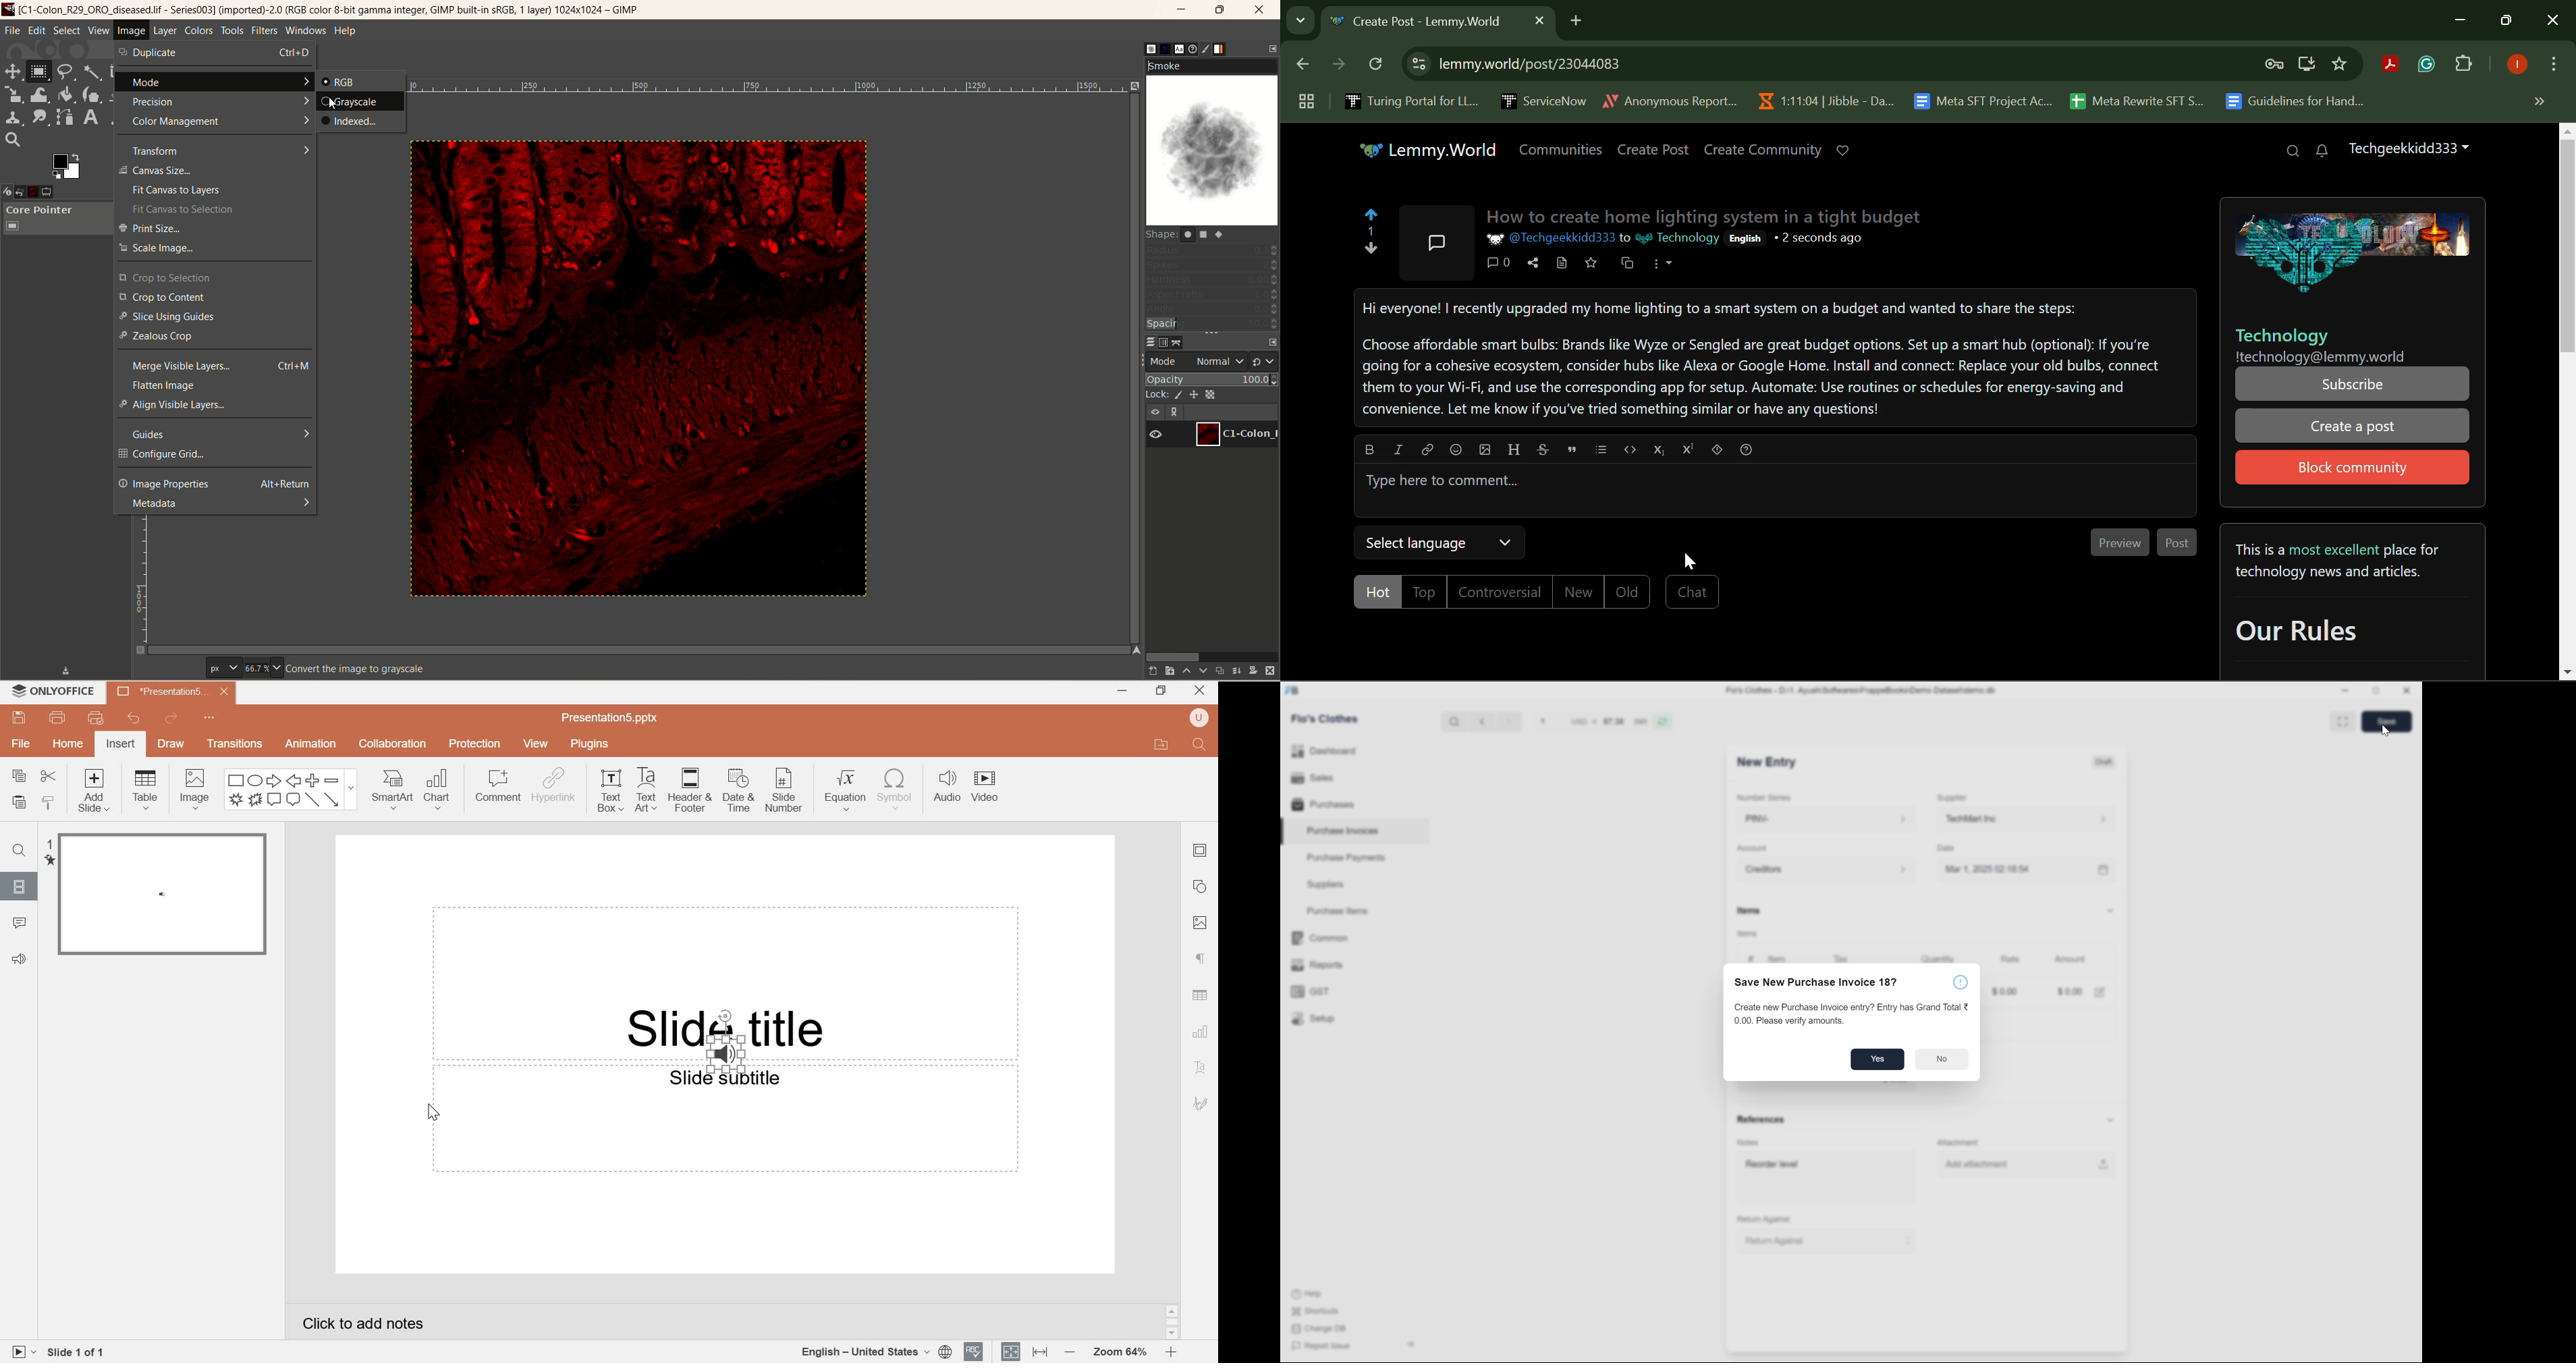 Image resolution: width=2576 pixels, height=1372 pixels. I want to click on Next Page , so click(1337, 67).